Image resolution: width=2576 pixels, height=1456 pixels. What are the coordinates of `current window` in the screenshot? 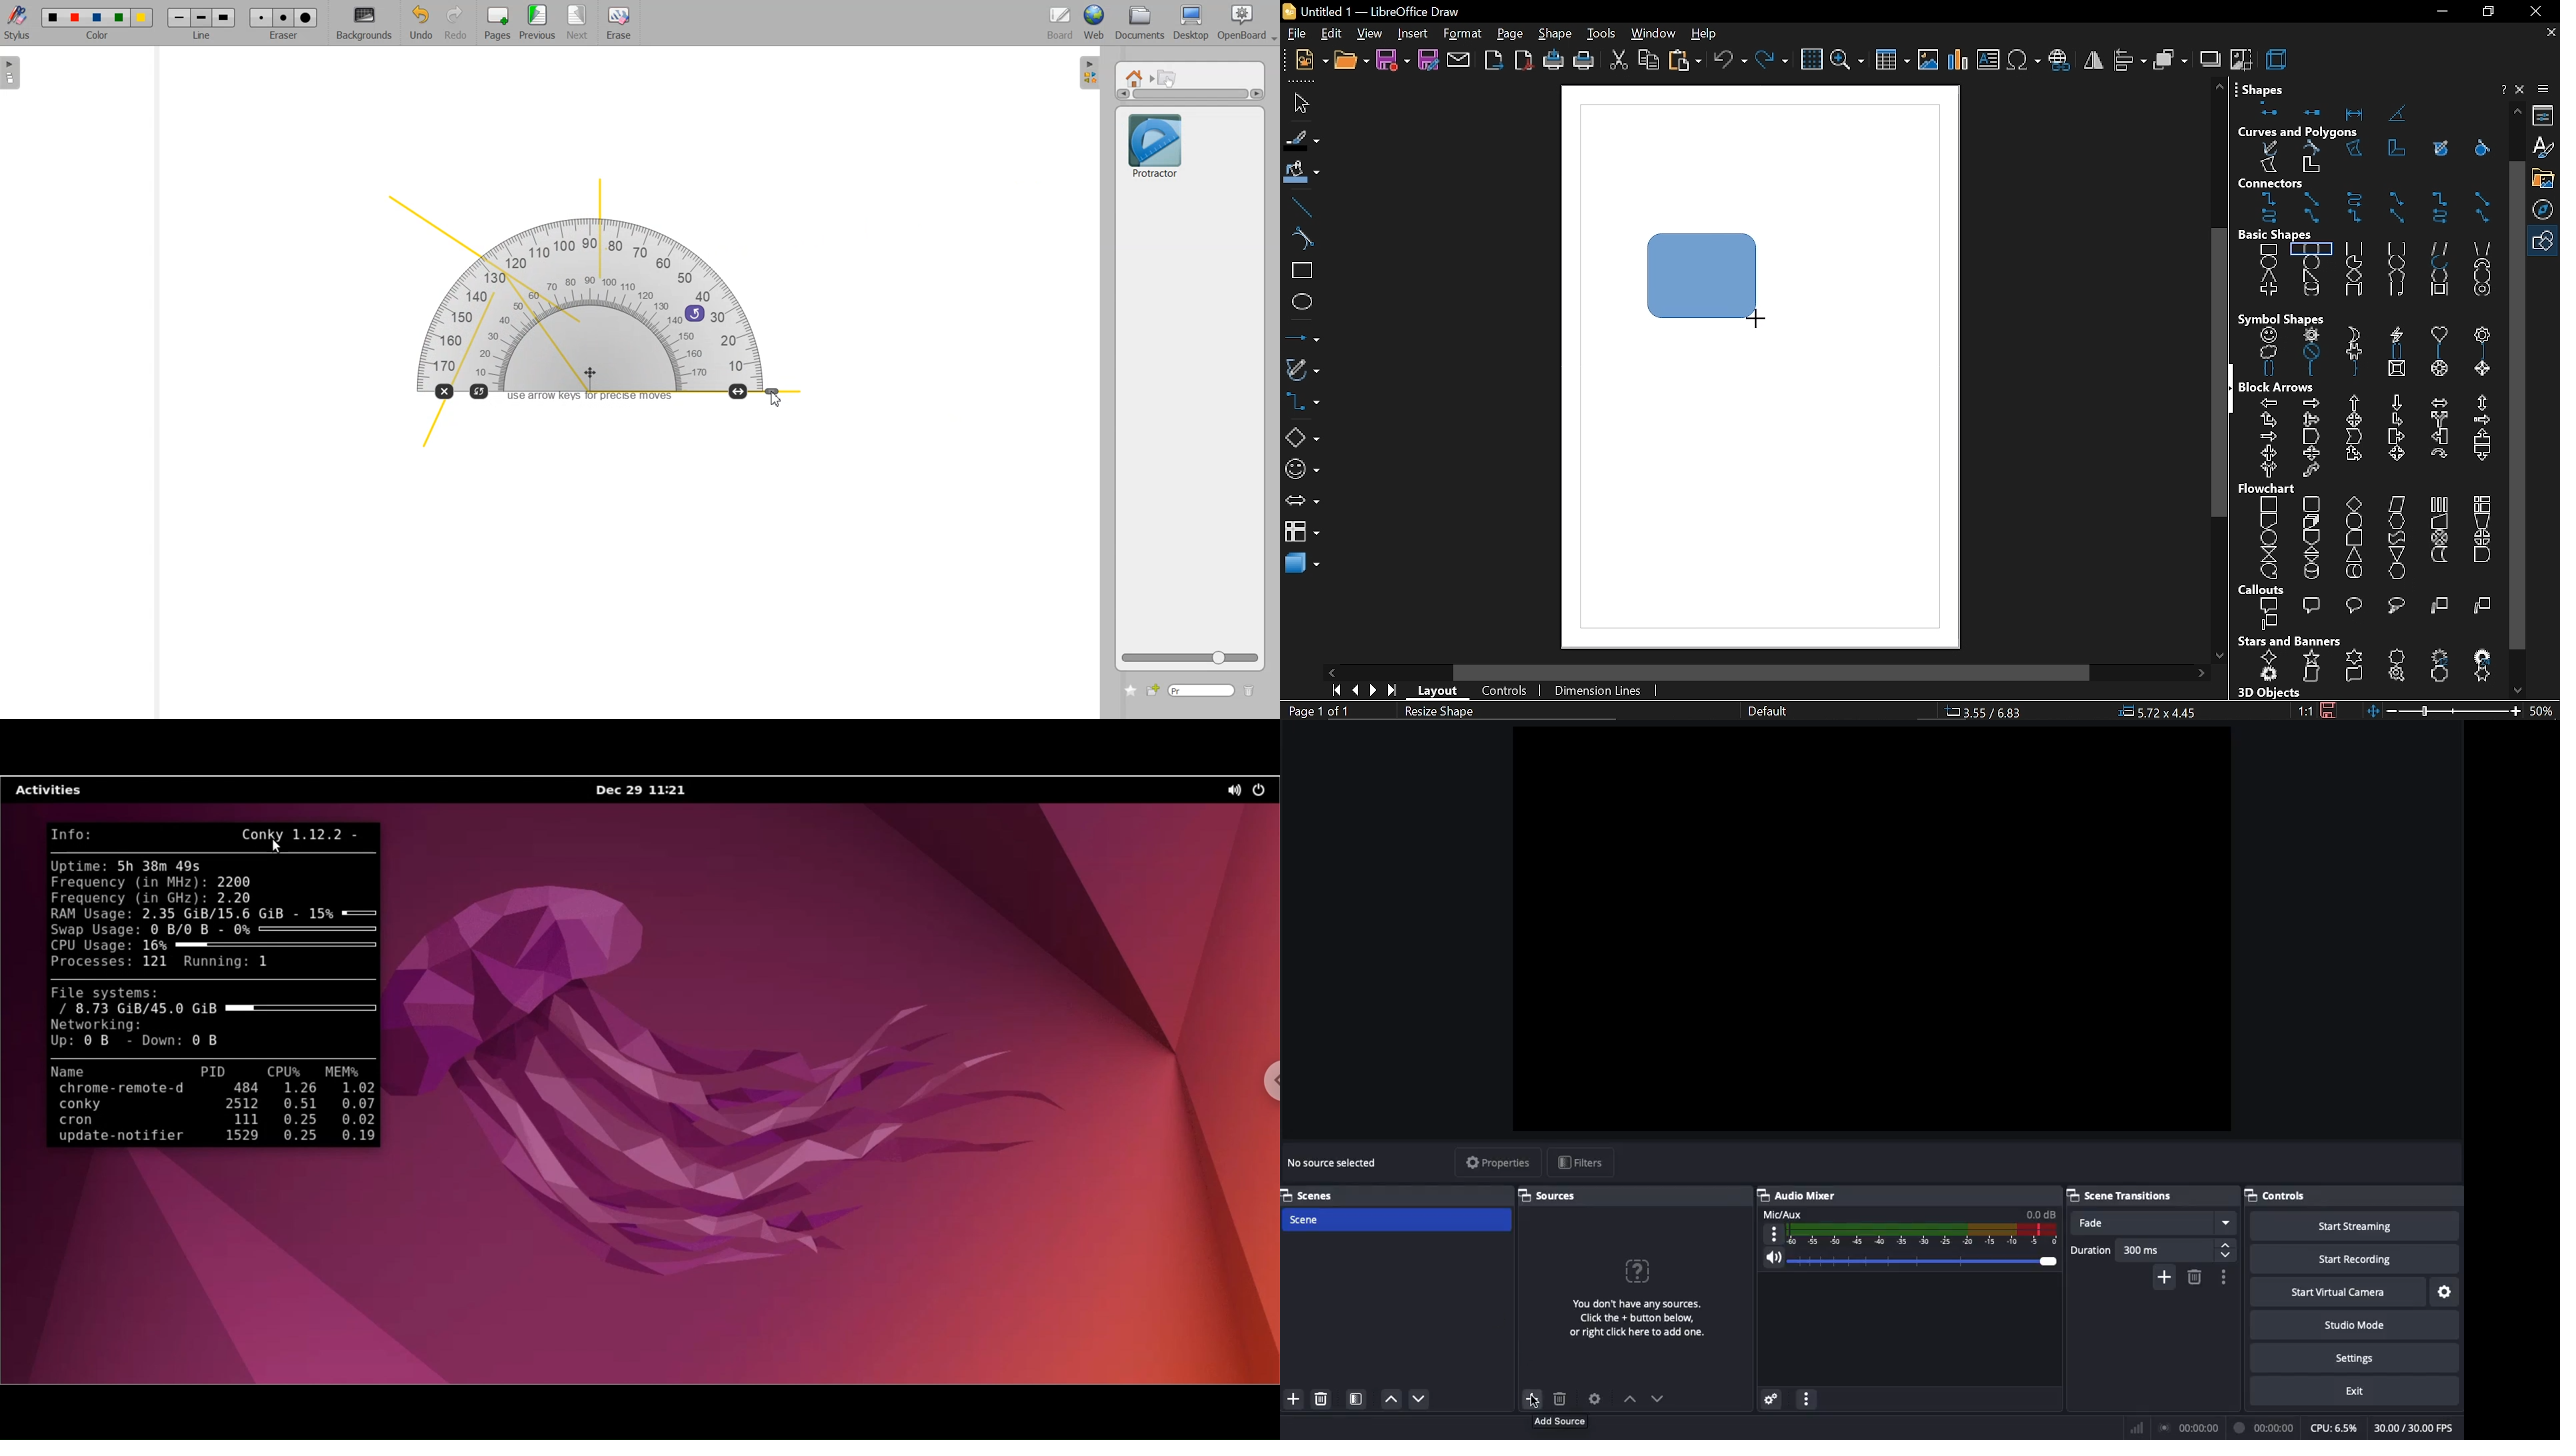 It's located at (1378, 11).